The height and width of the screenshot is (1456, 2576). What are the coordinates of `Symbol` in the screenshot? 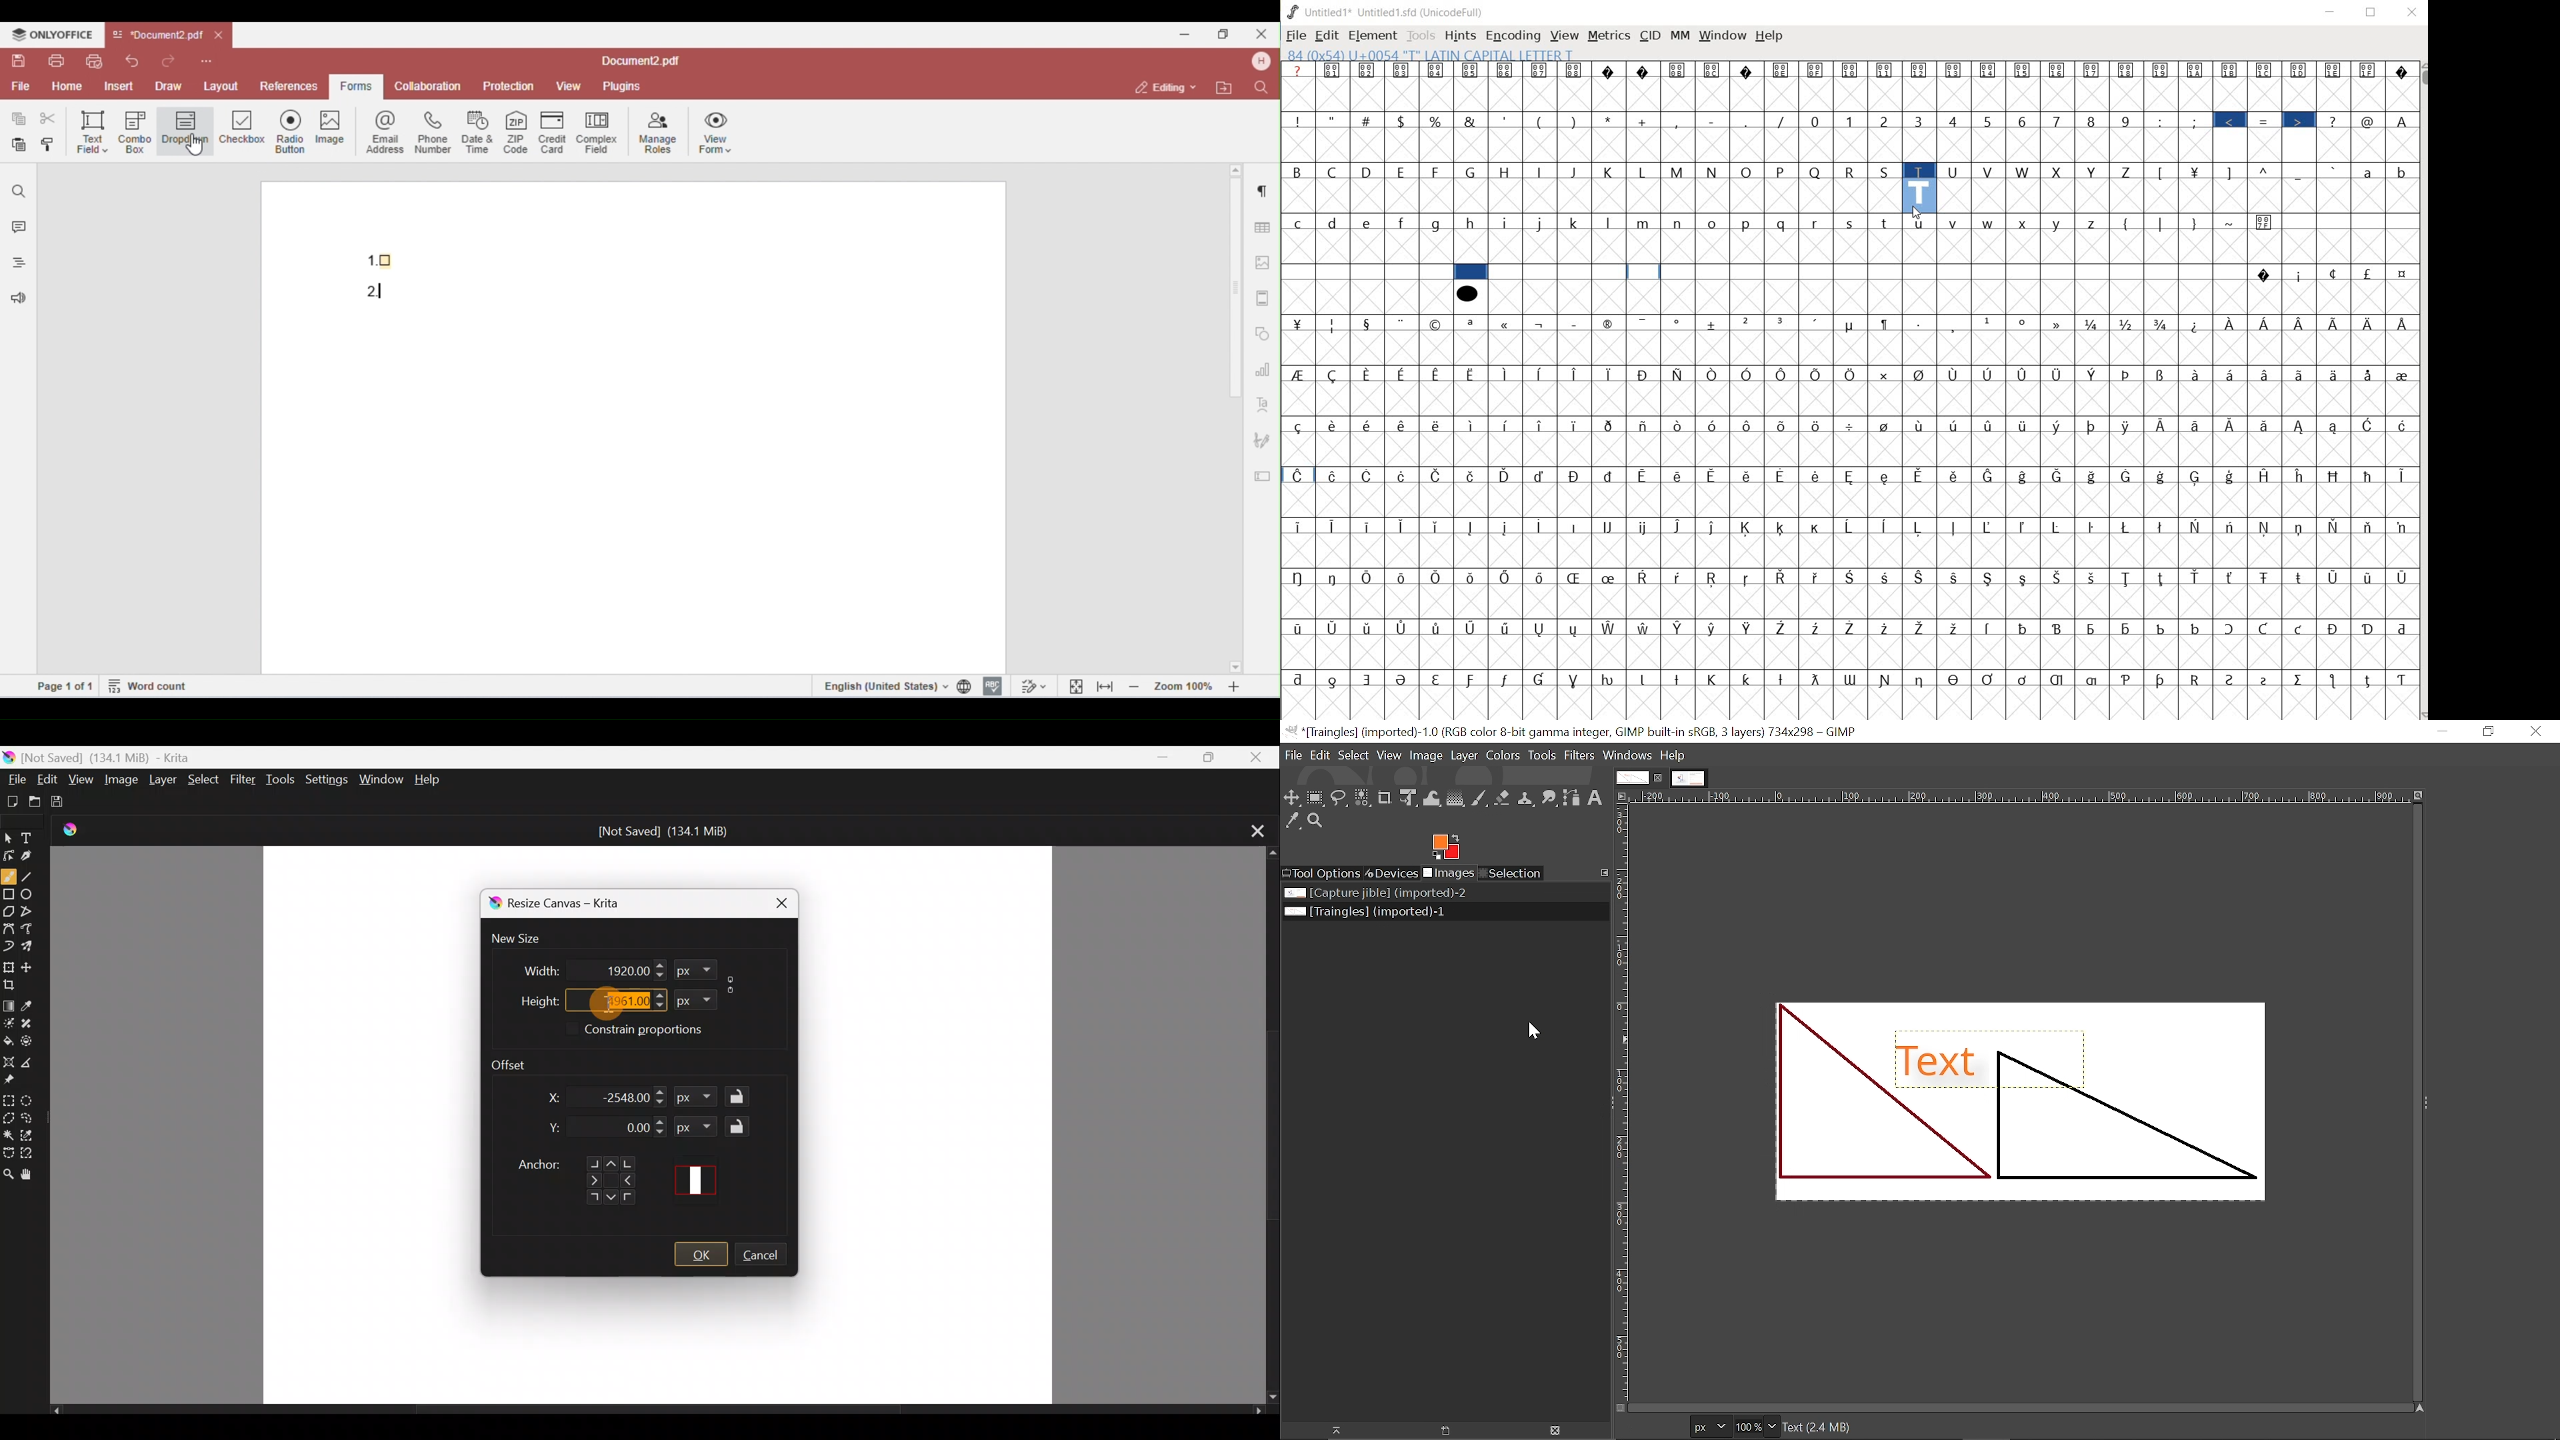 It's located at (2162, 526).